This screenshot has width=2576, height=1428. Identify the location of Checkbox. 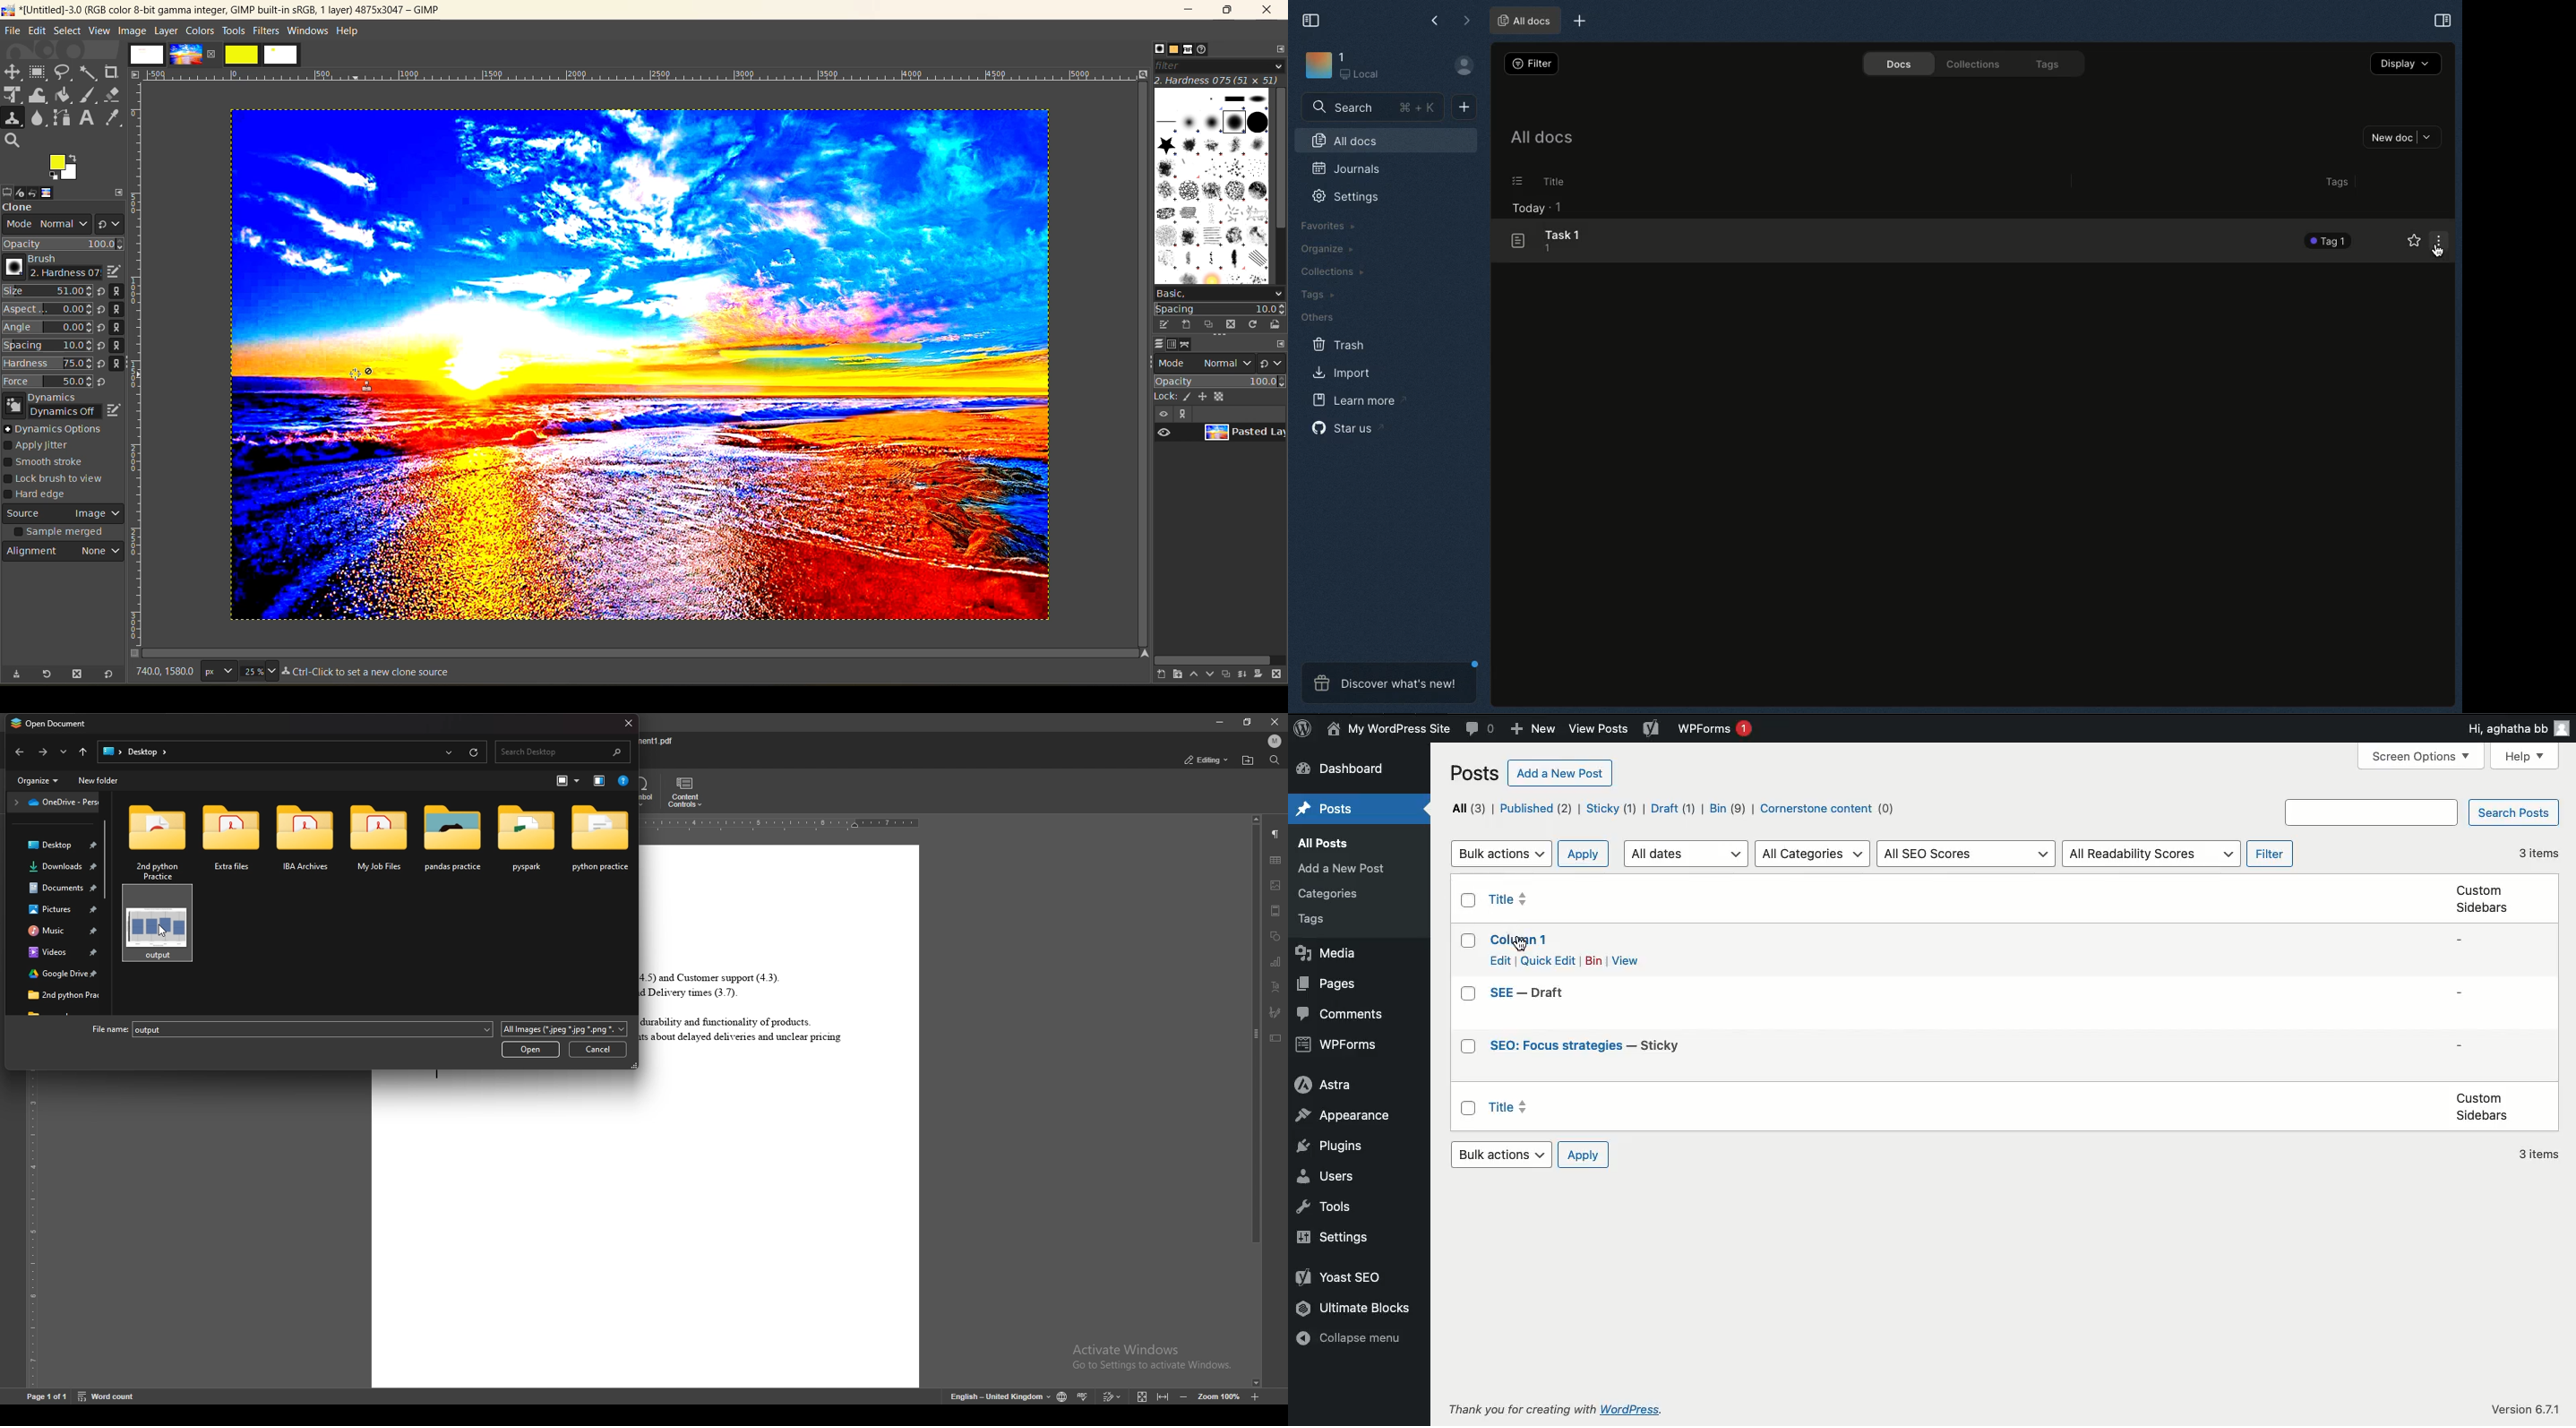
(1470, 941).